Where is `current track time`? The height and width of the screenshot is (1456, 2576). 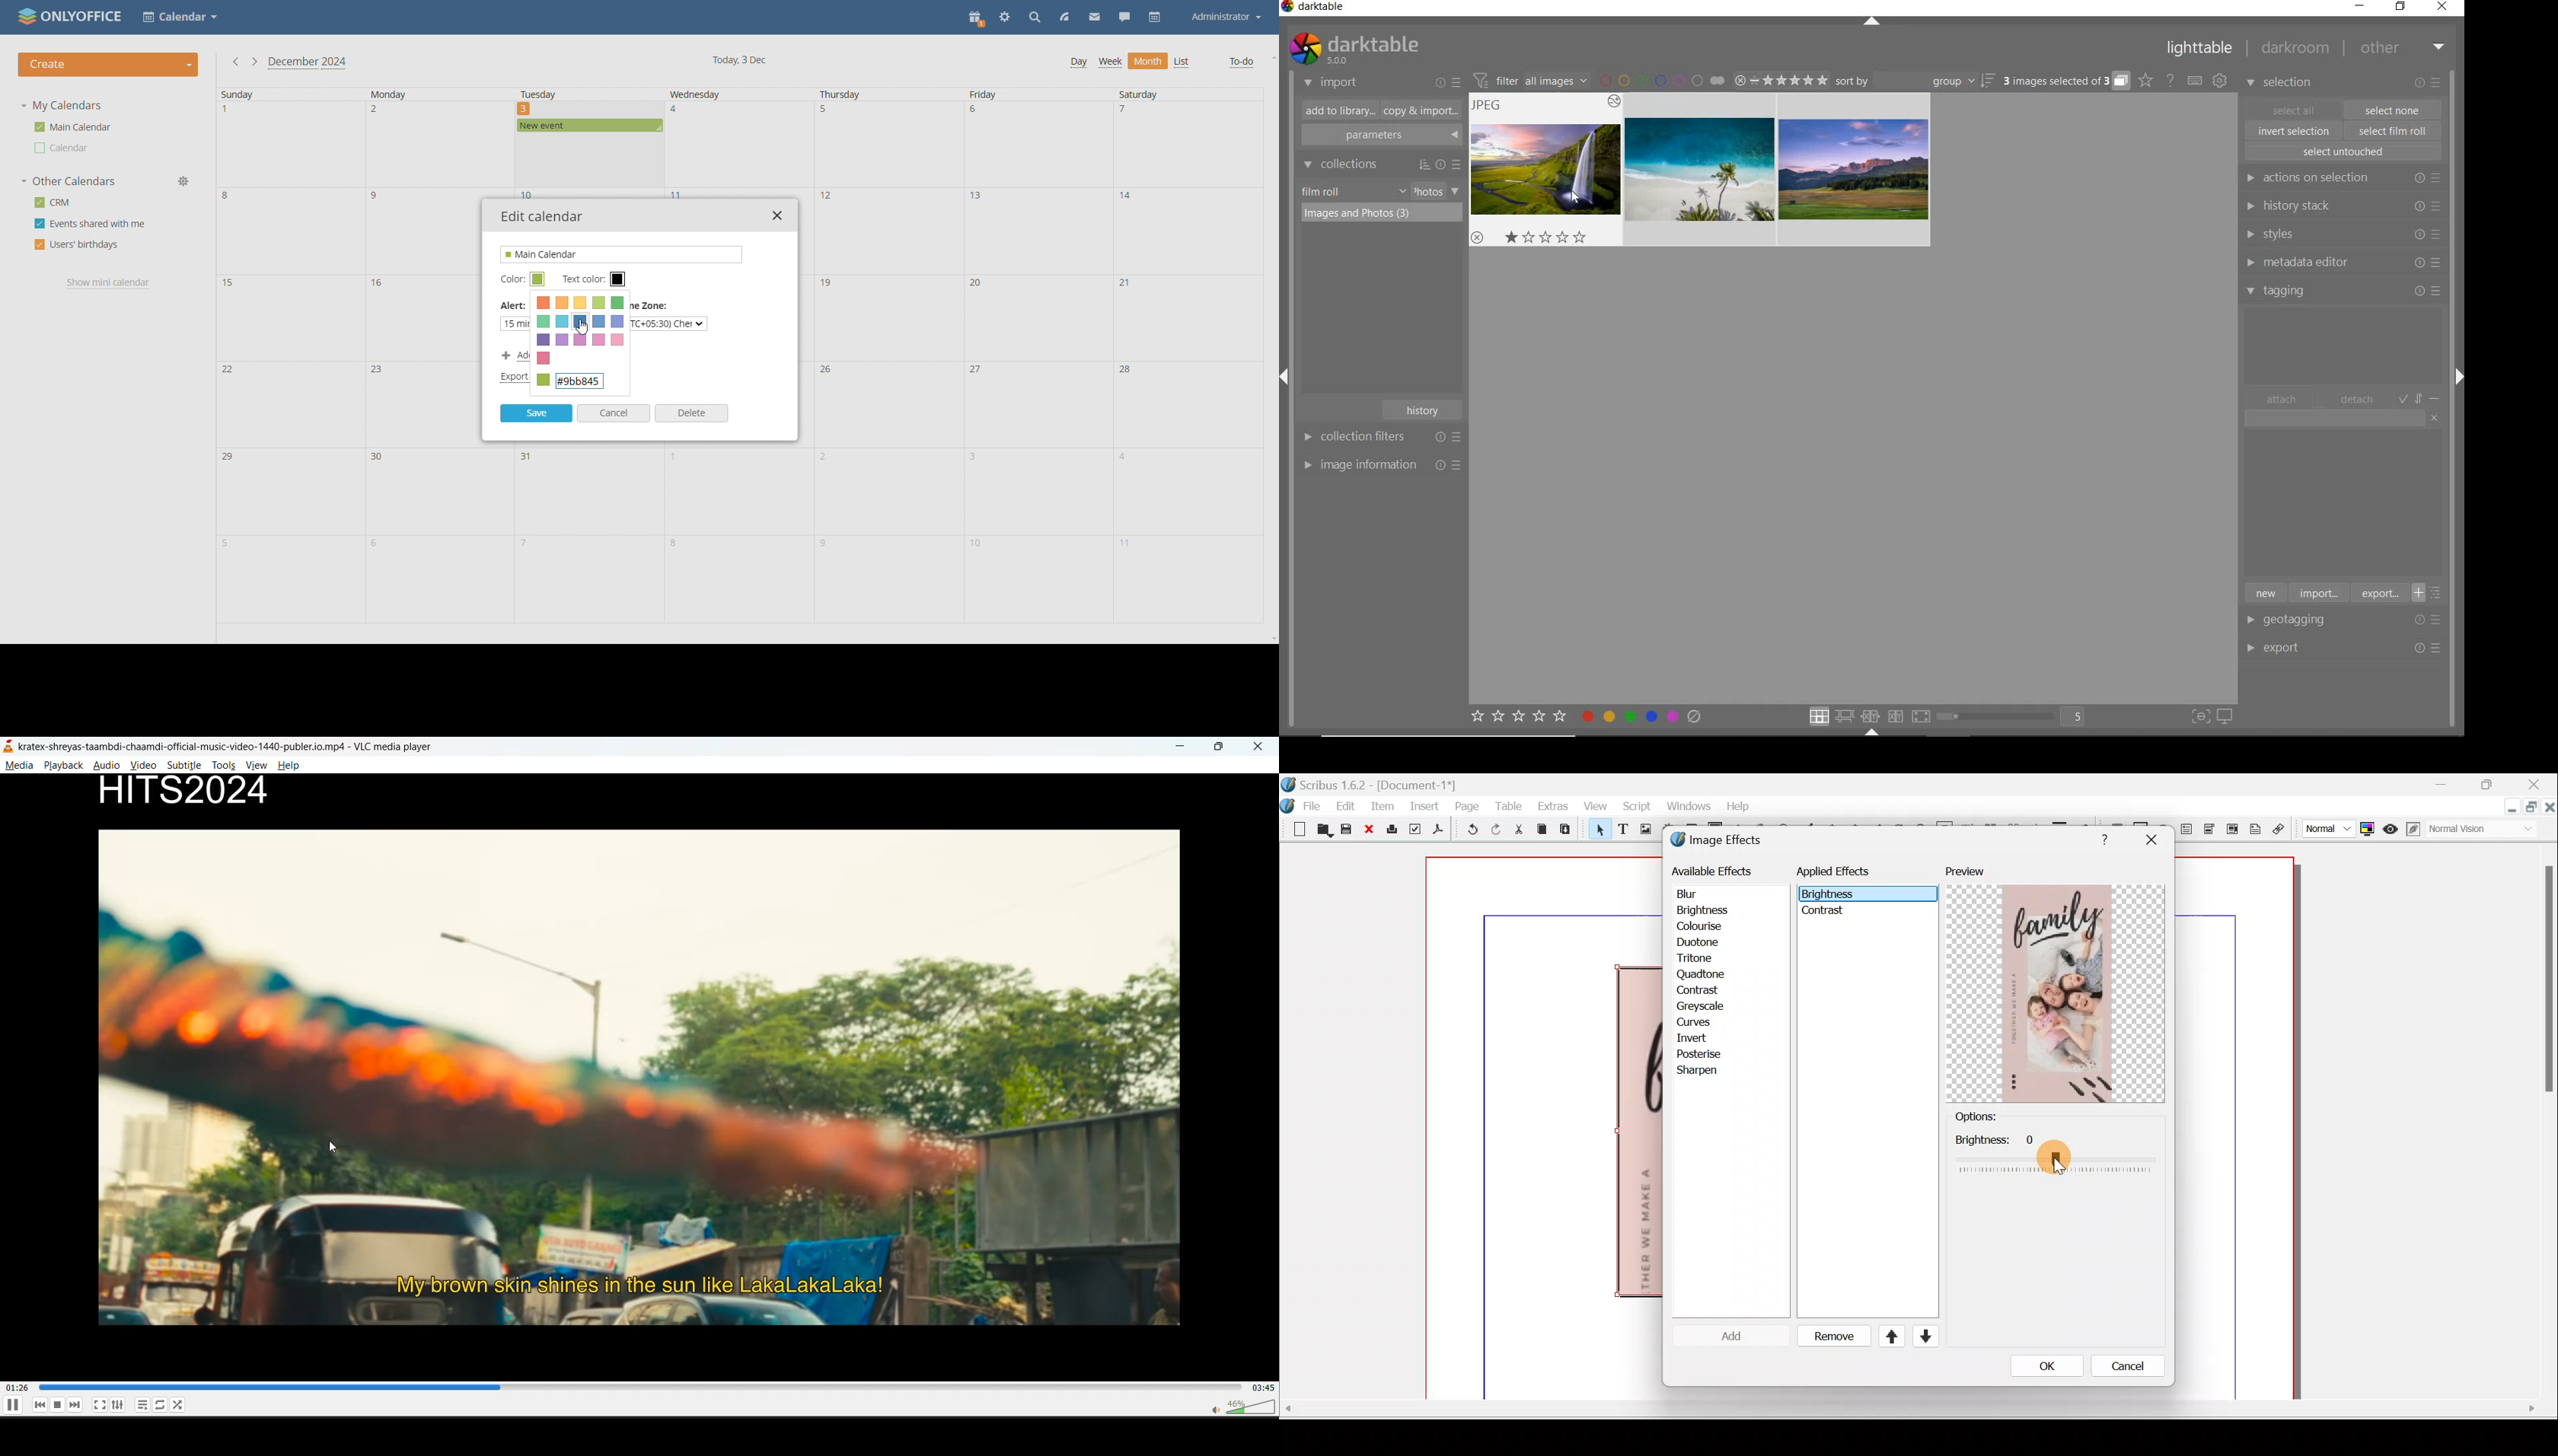
current track time is located at coordinates (19, 1386).